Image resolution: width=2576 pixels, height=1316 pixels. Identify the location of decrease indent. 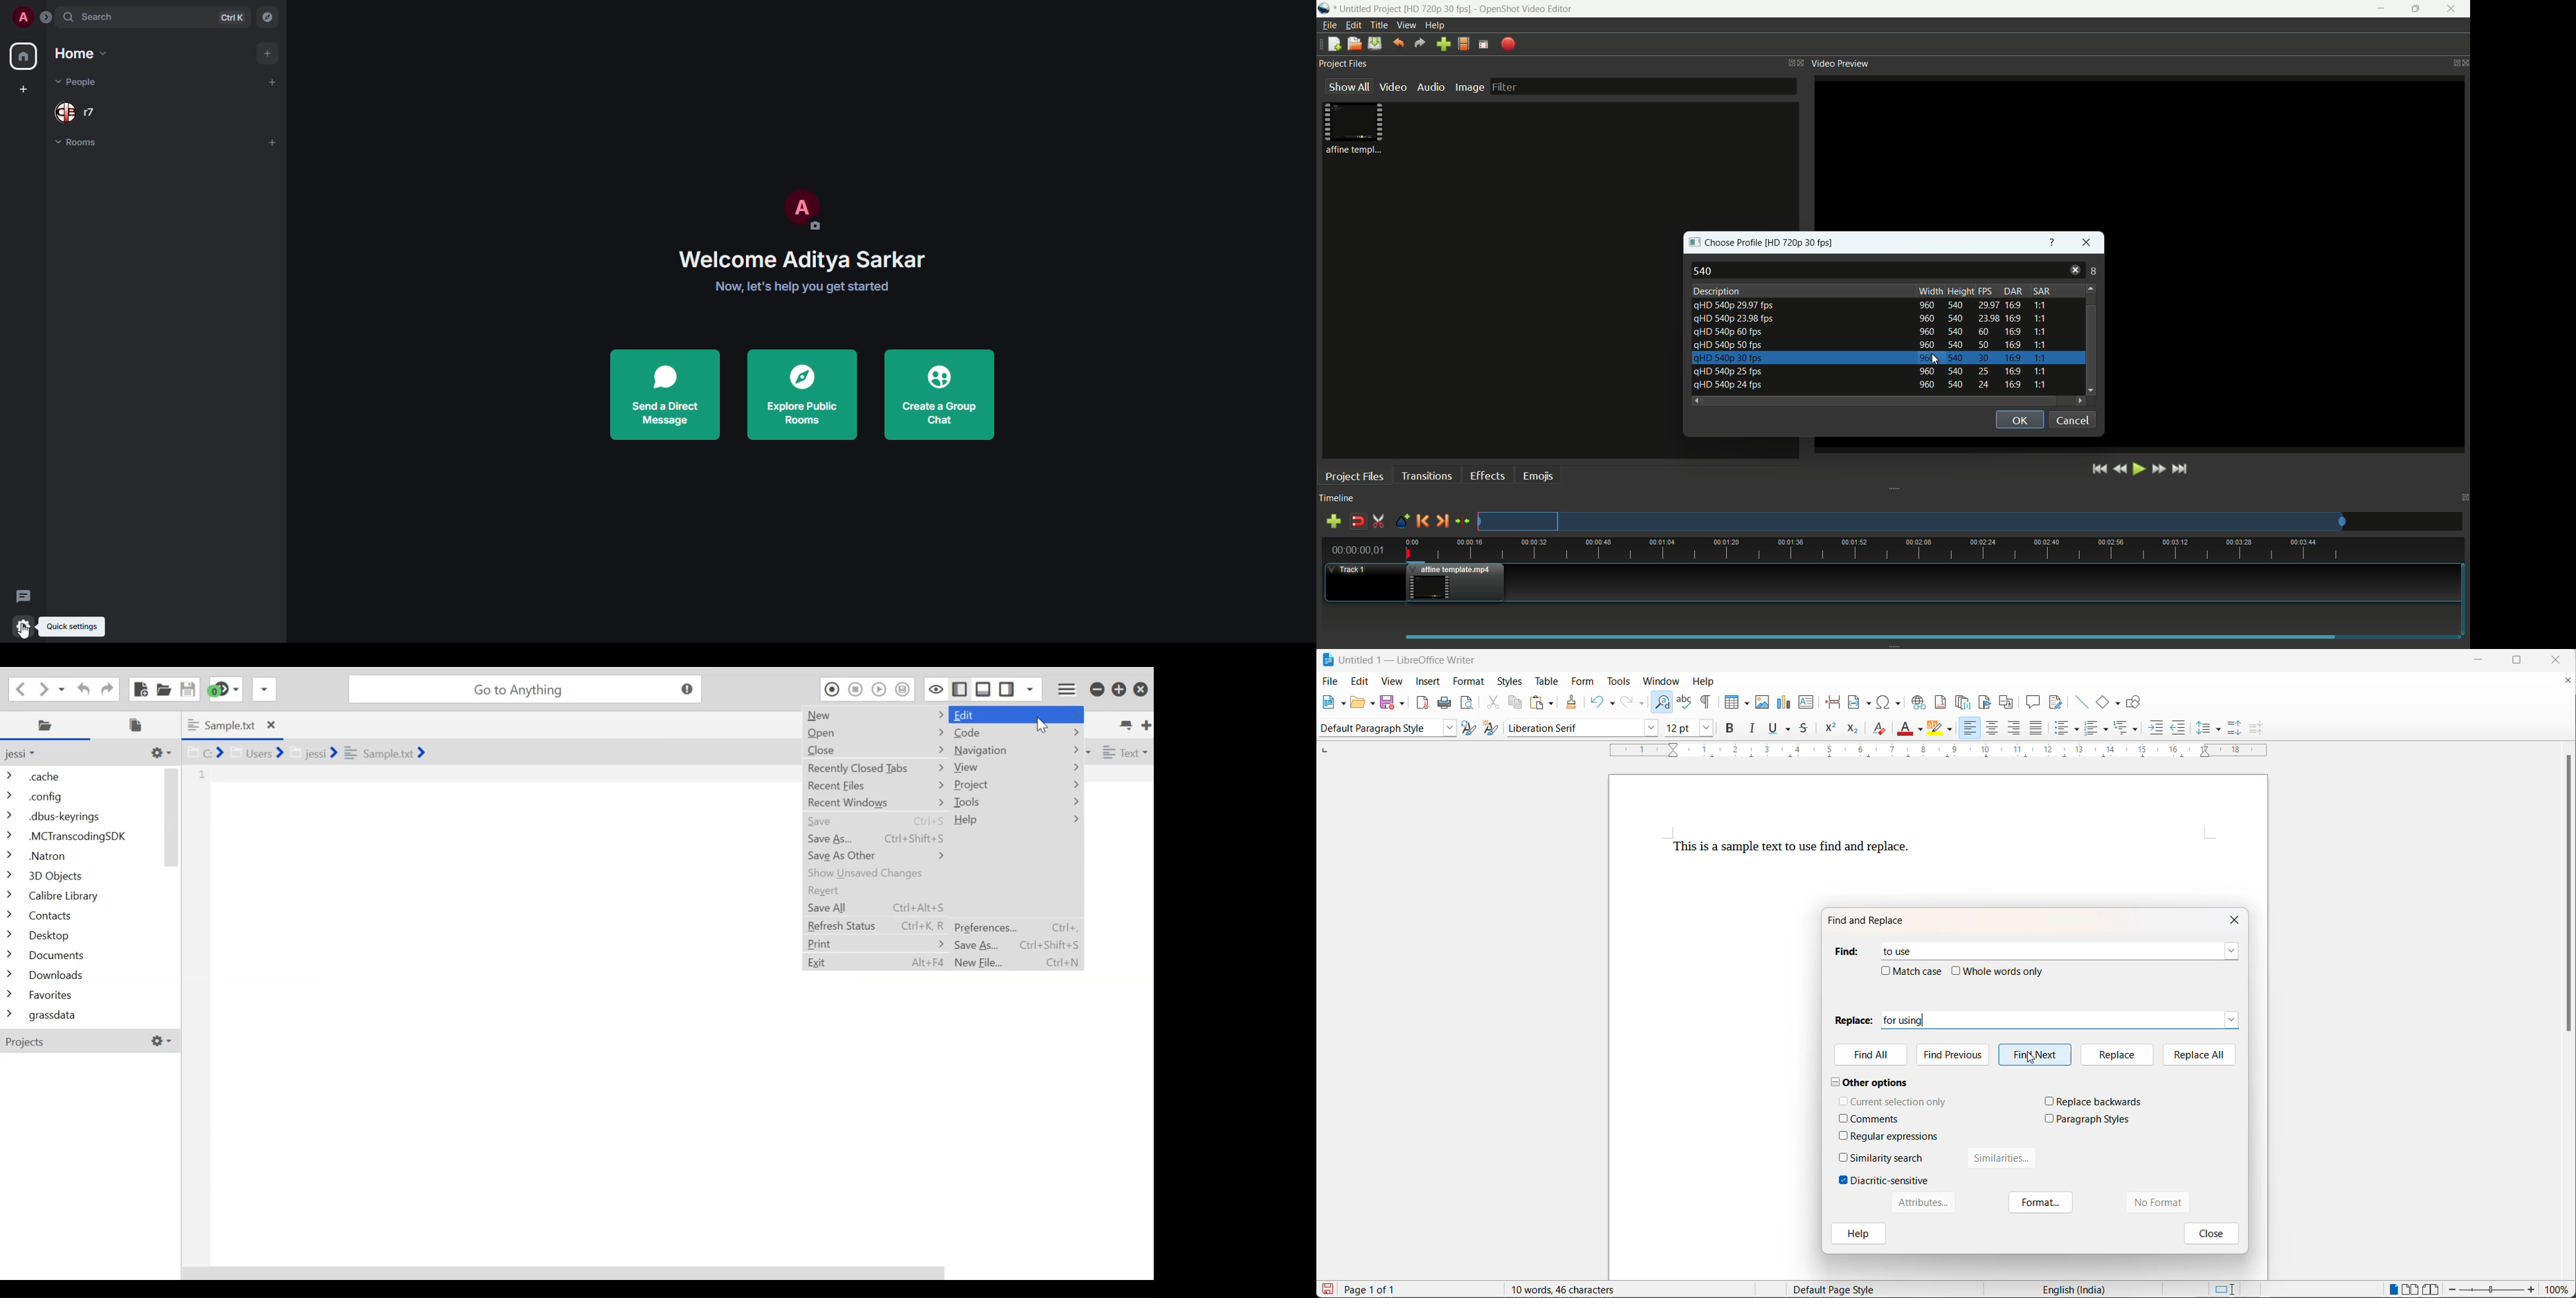
(2179, 730).